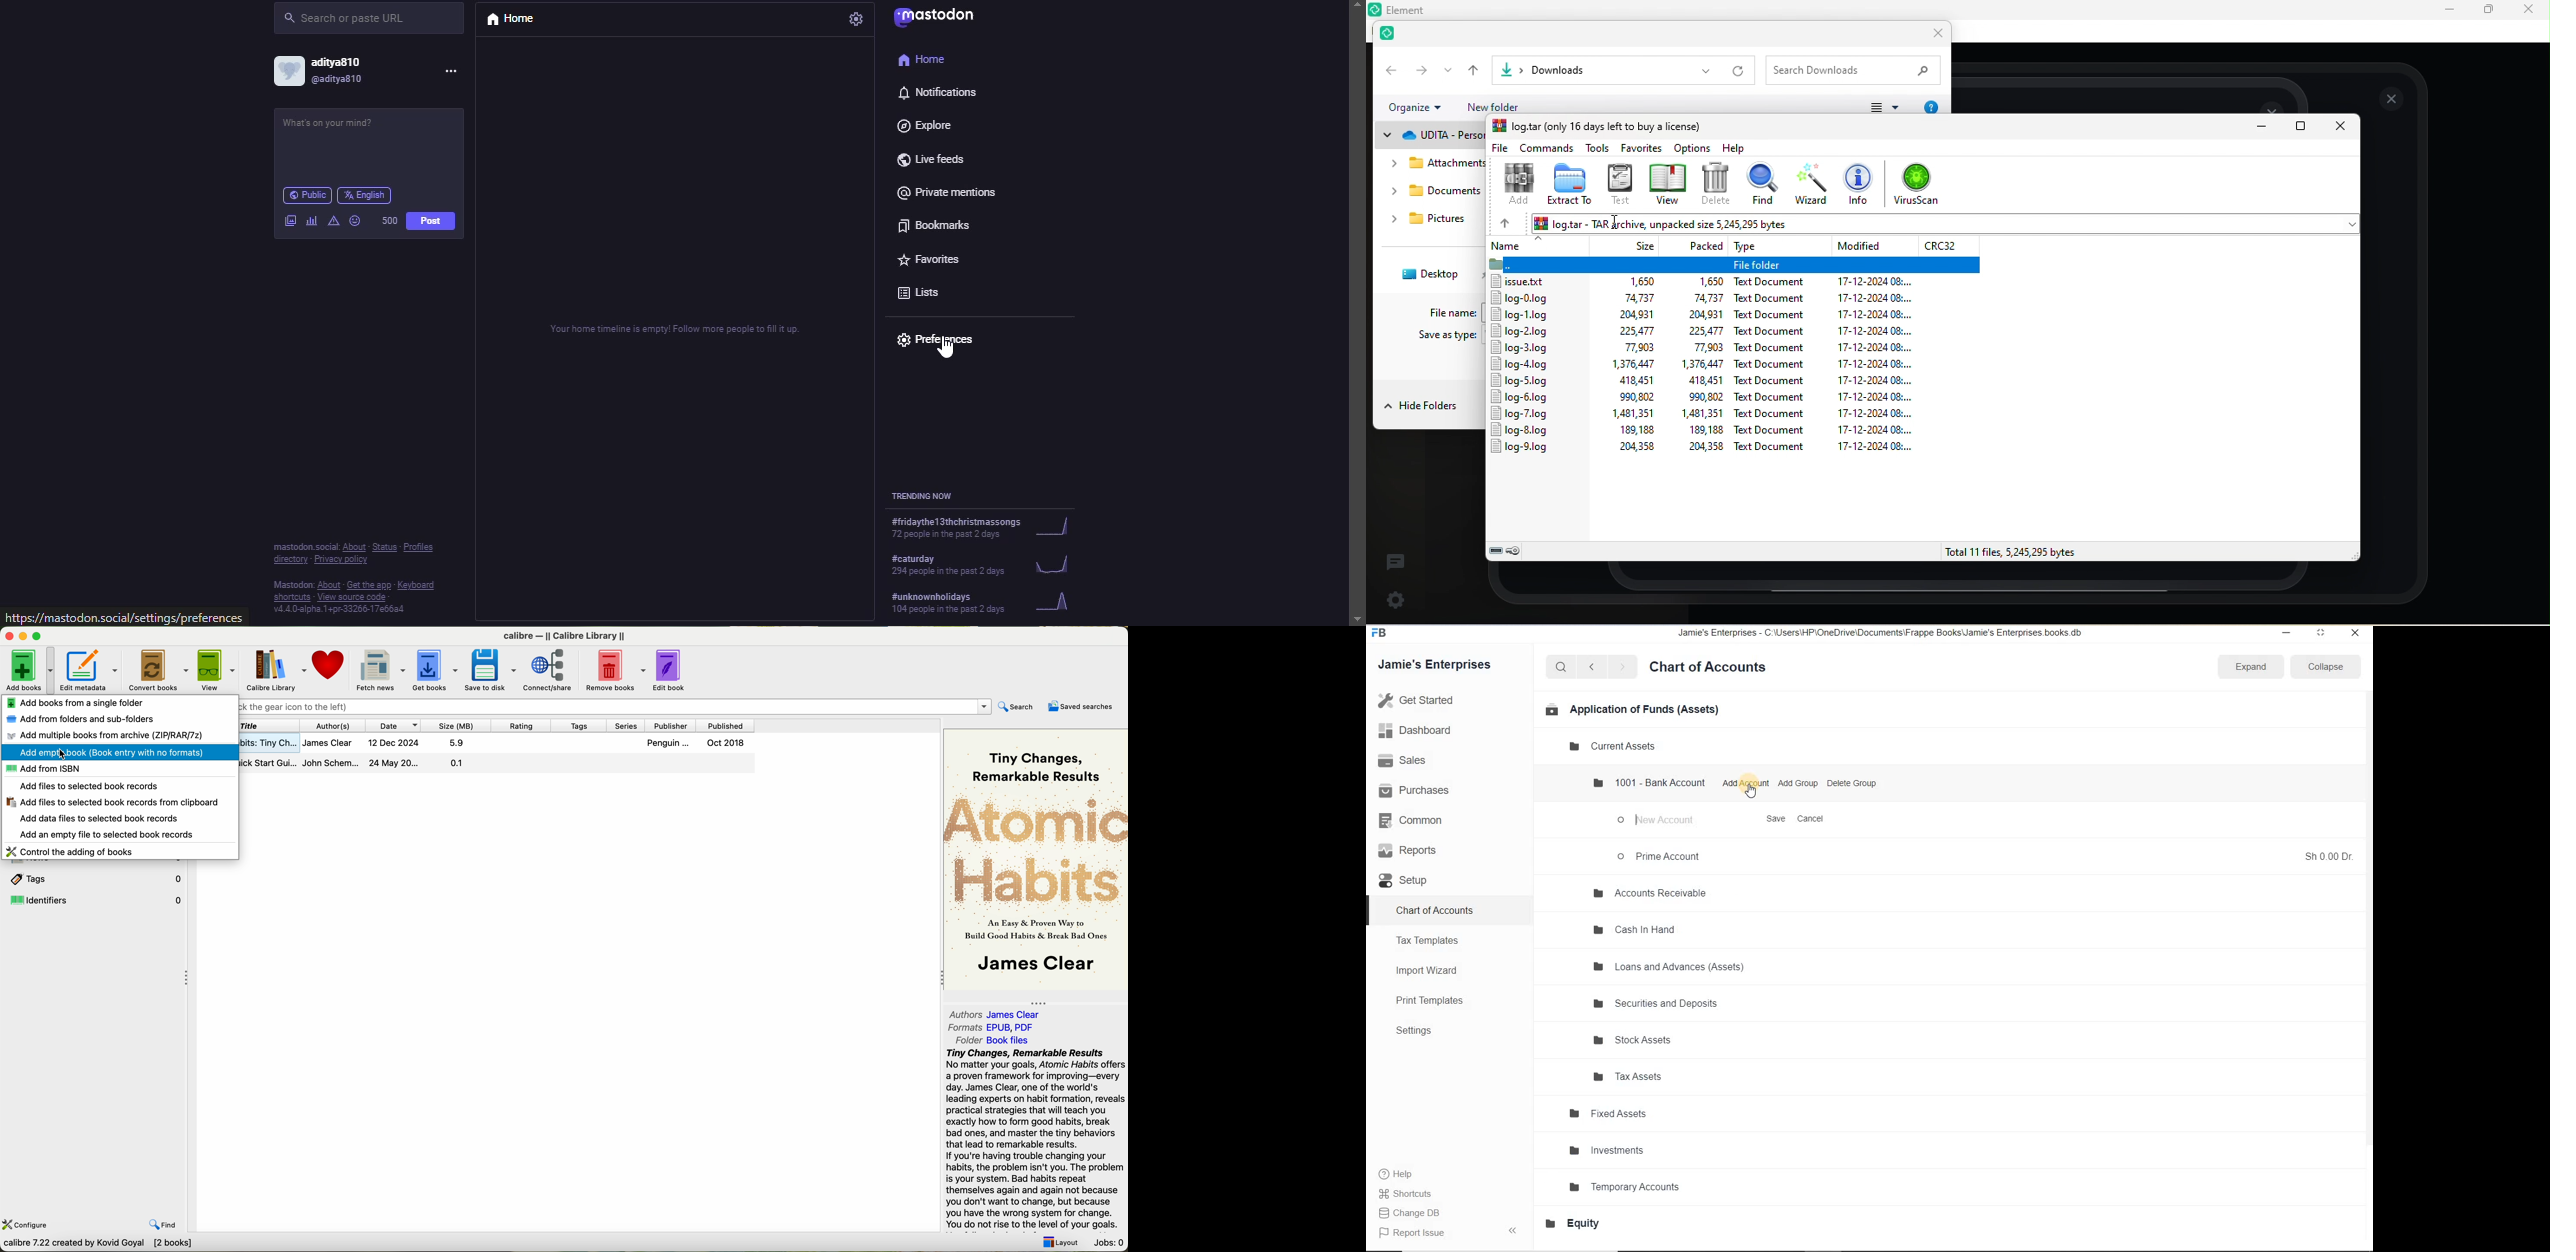 The image size is (2576, 1260). Describe the element at coordinates (1634, 430) in the screenshot. I see `189,188` at that location.